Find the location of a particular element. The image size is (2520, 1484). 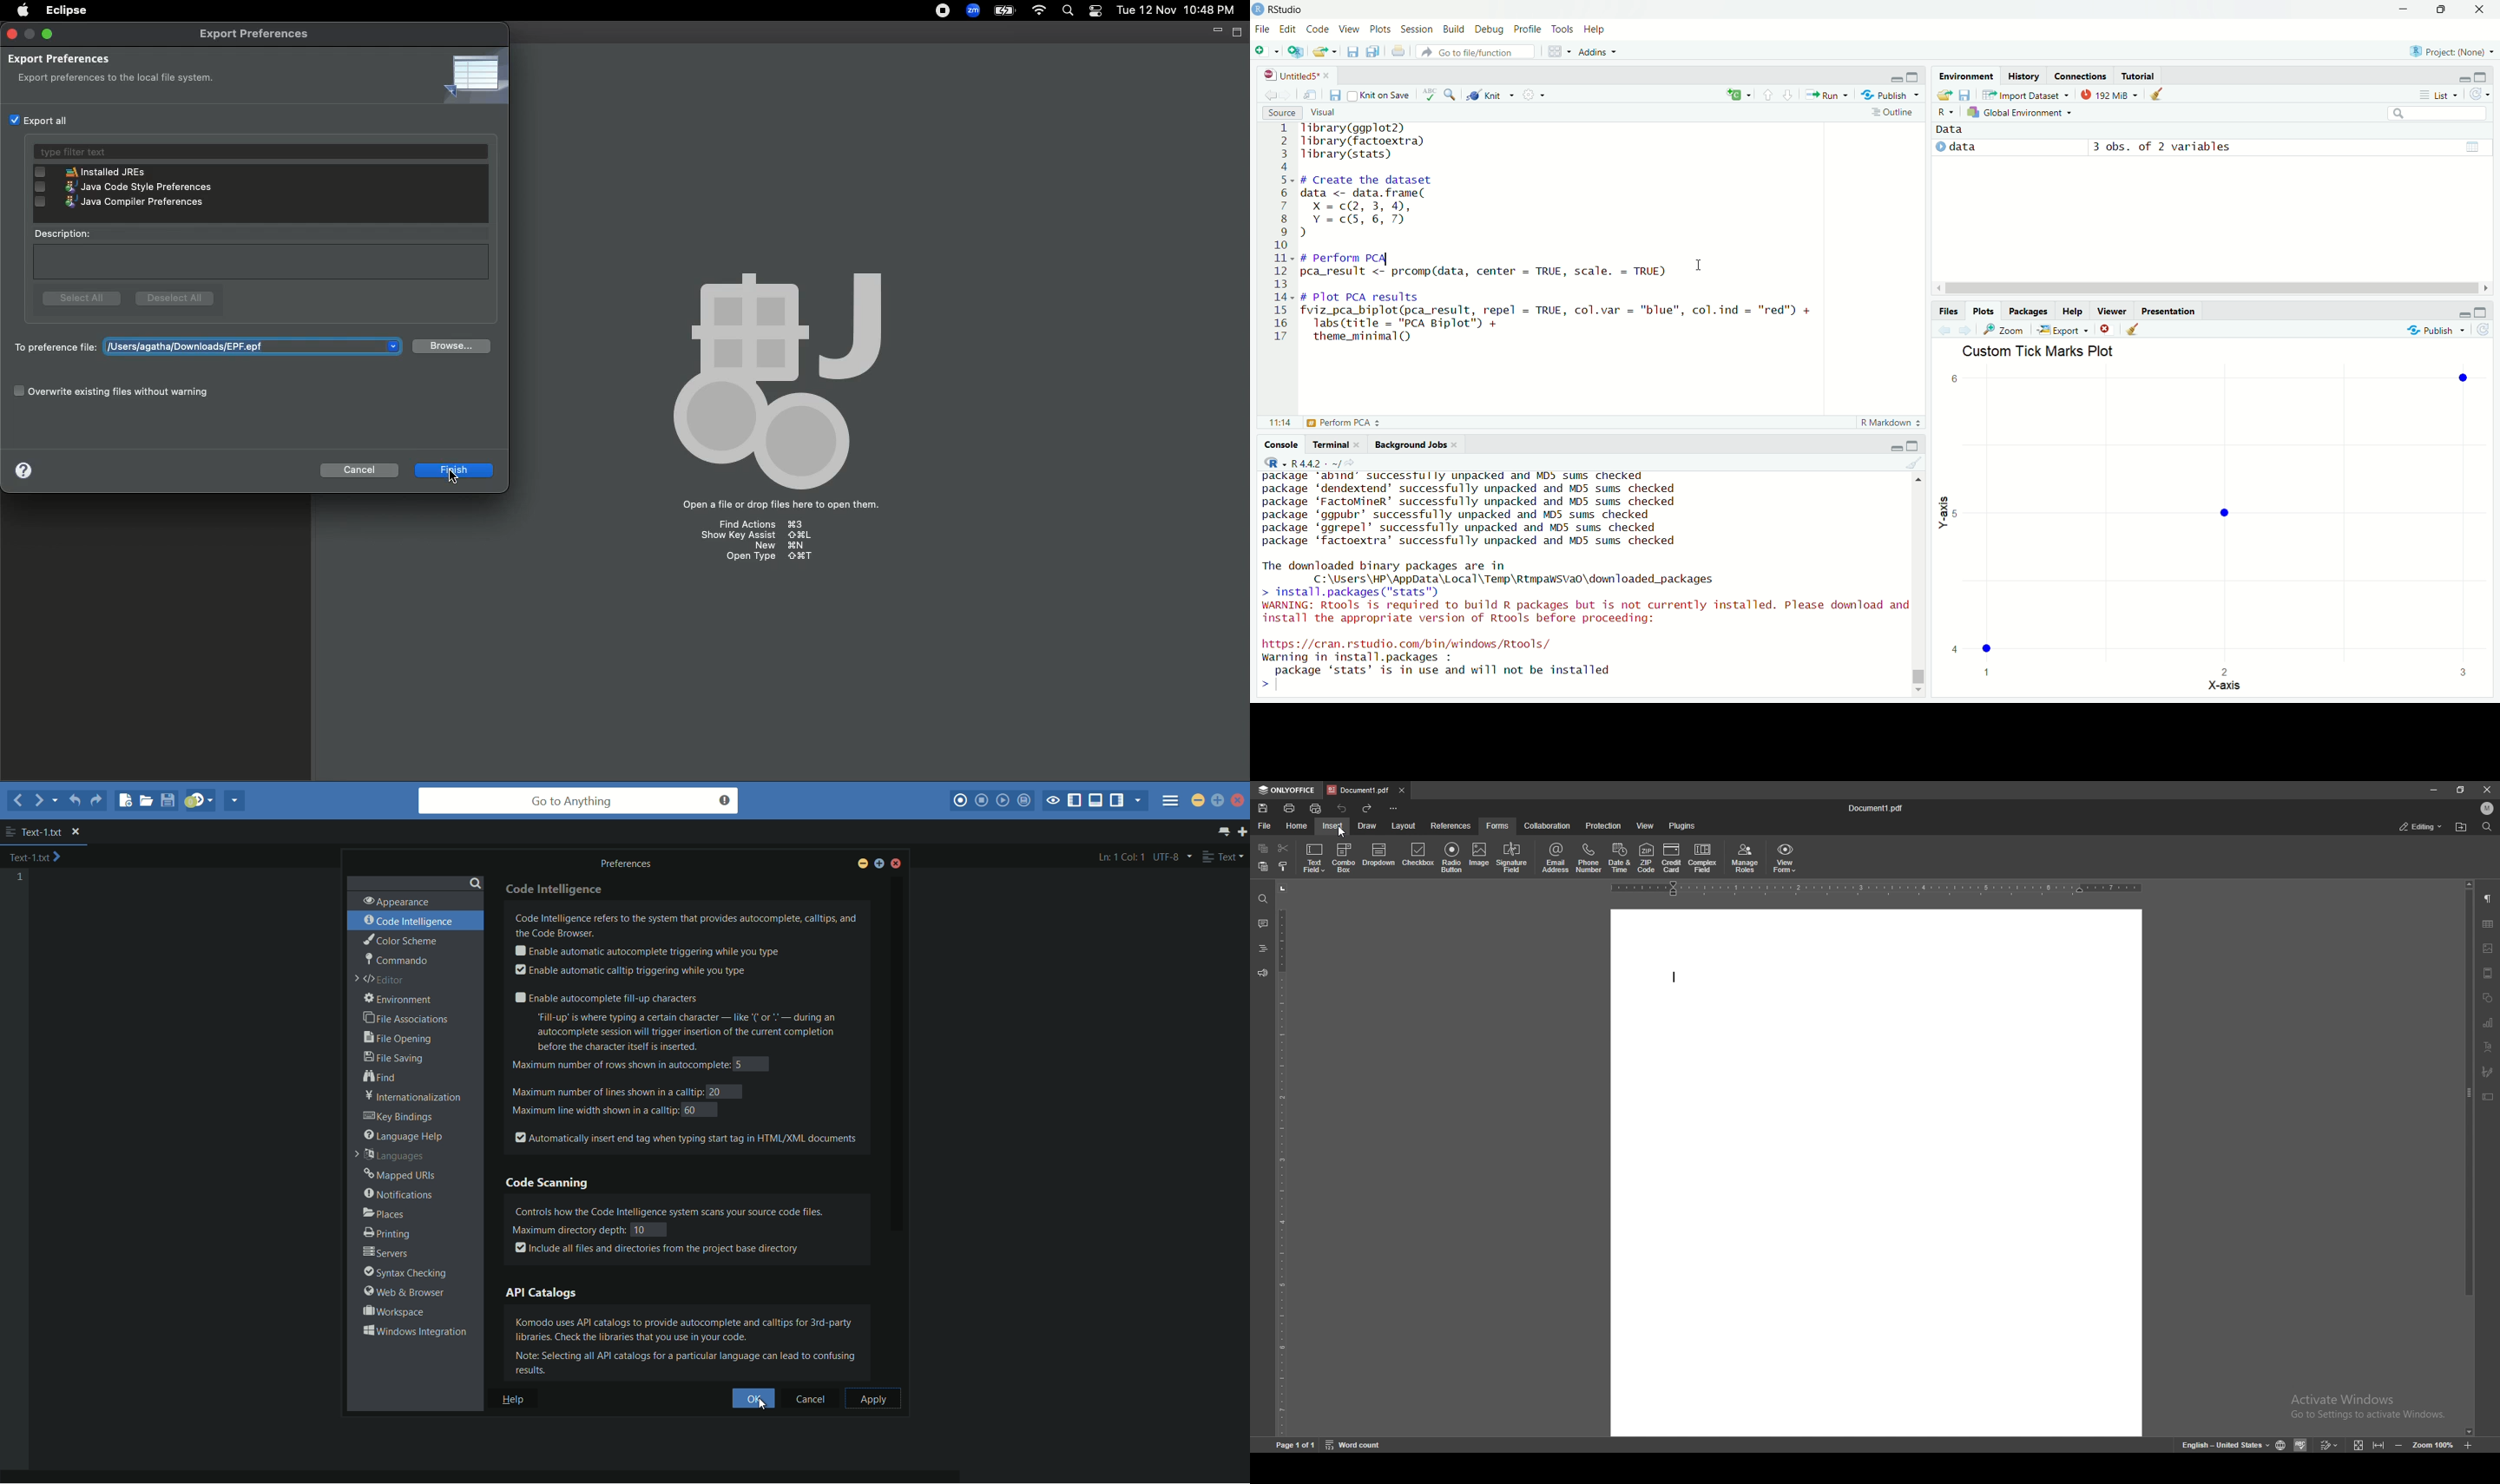

refresh is located at coordinates (2484, 329).